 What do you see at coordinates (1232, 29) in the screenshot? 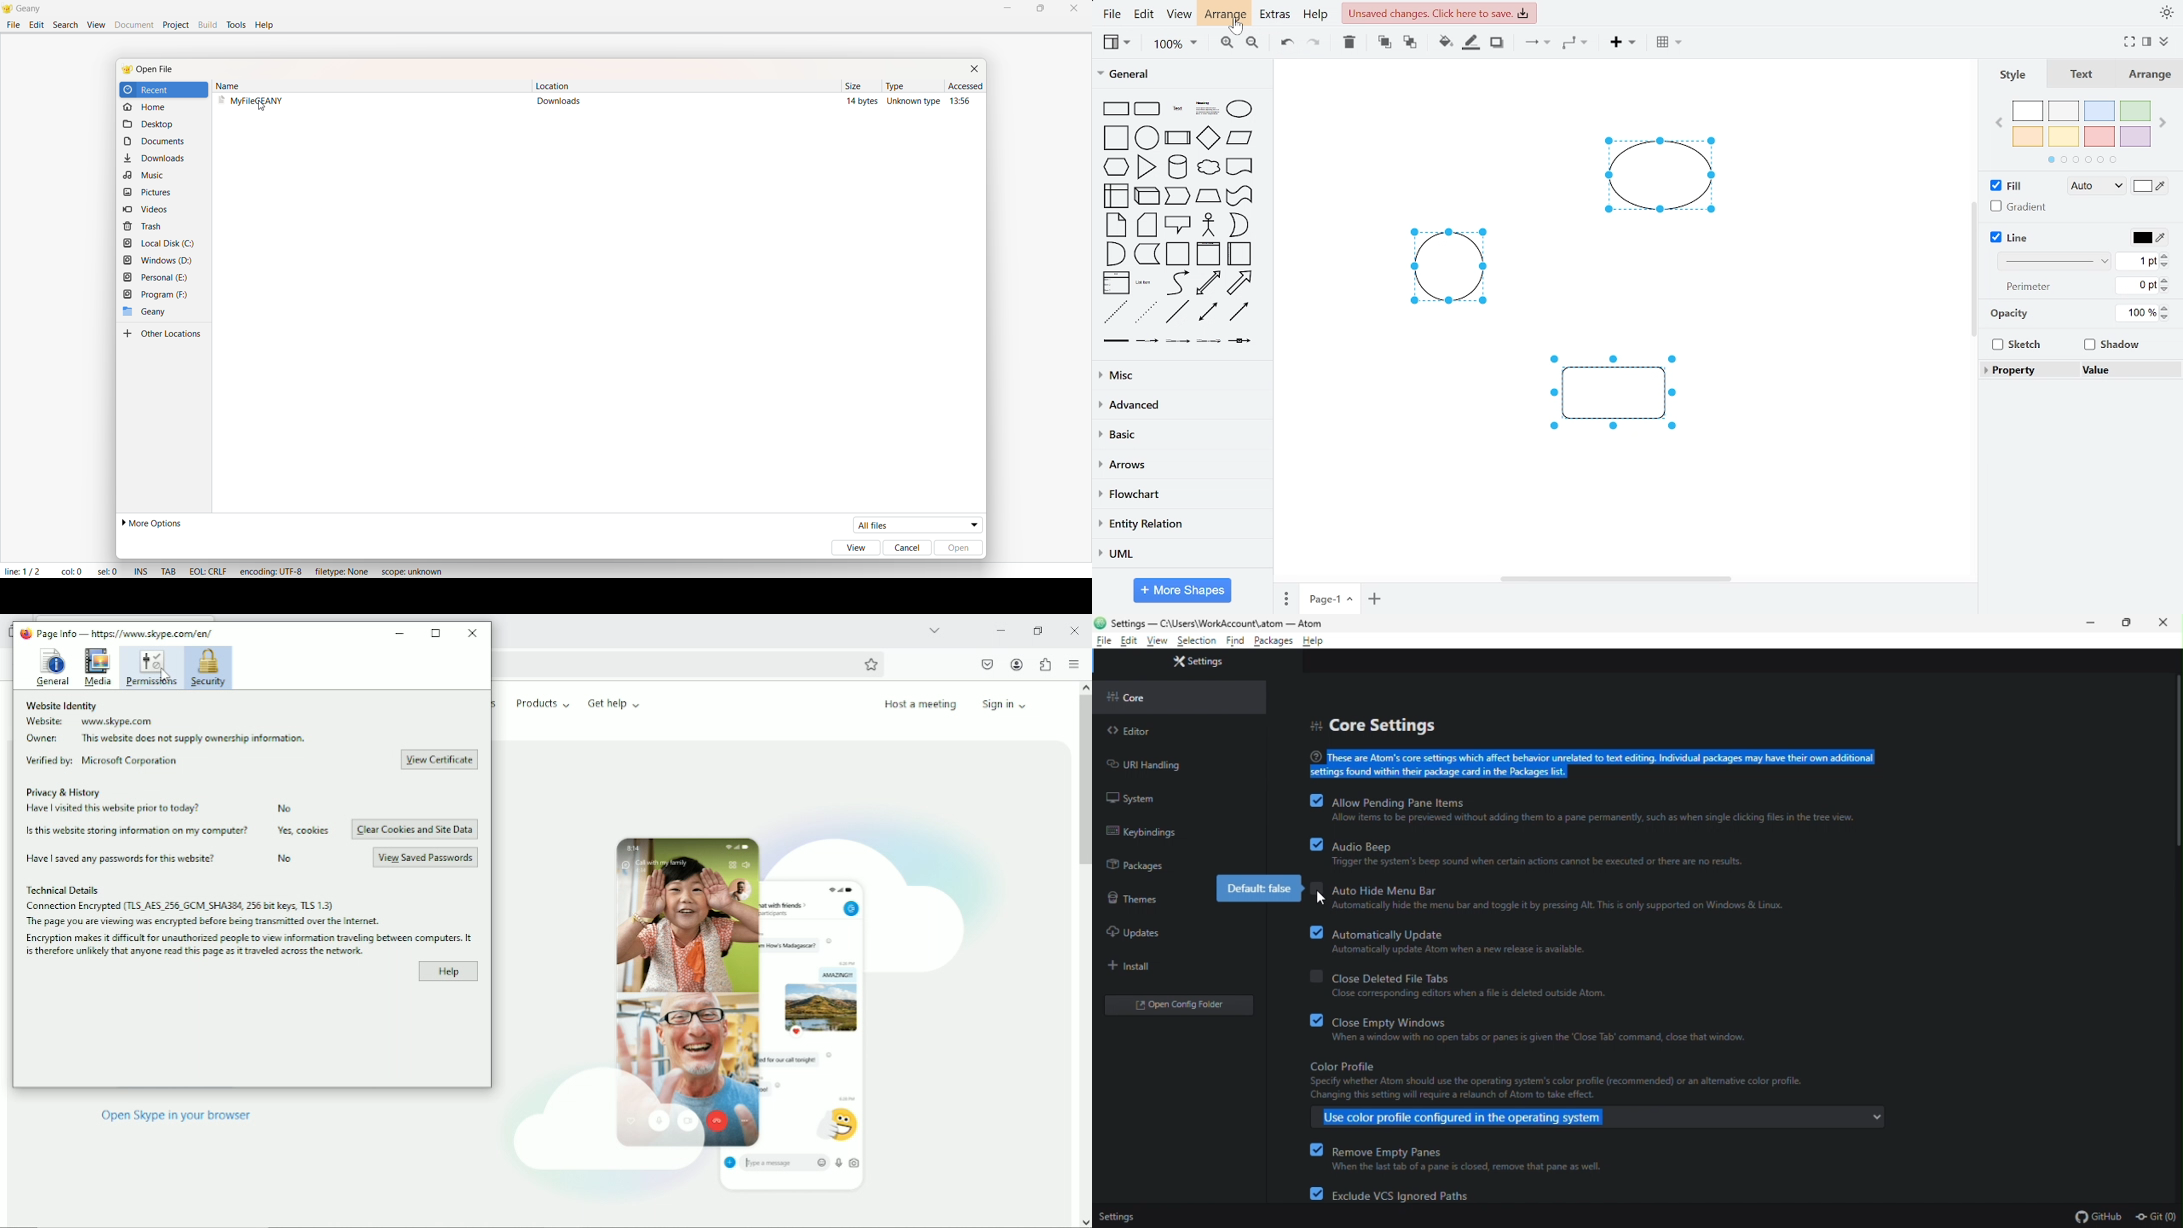
I see `Cursor` at bounding box center [1232, 29].